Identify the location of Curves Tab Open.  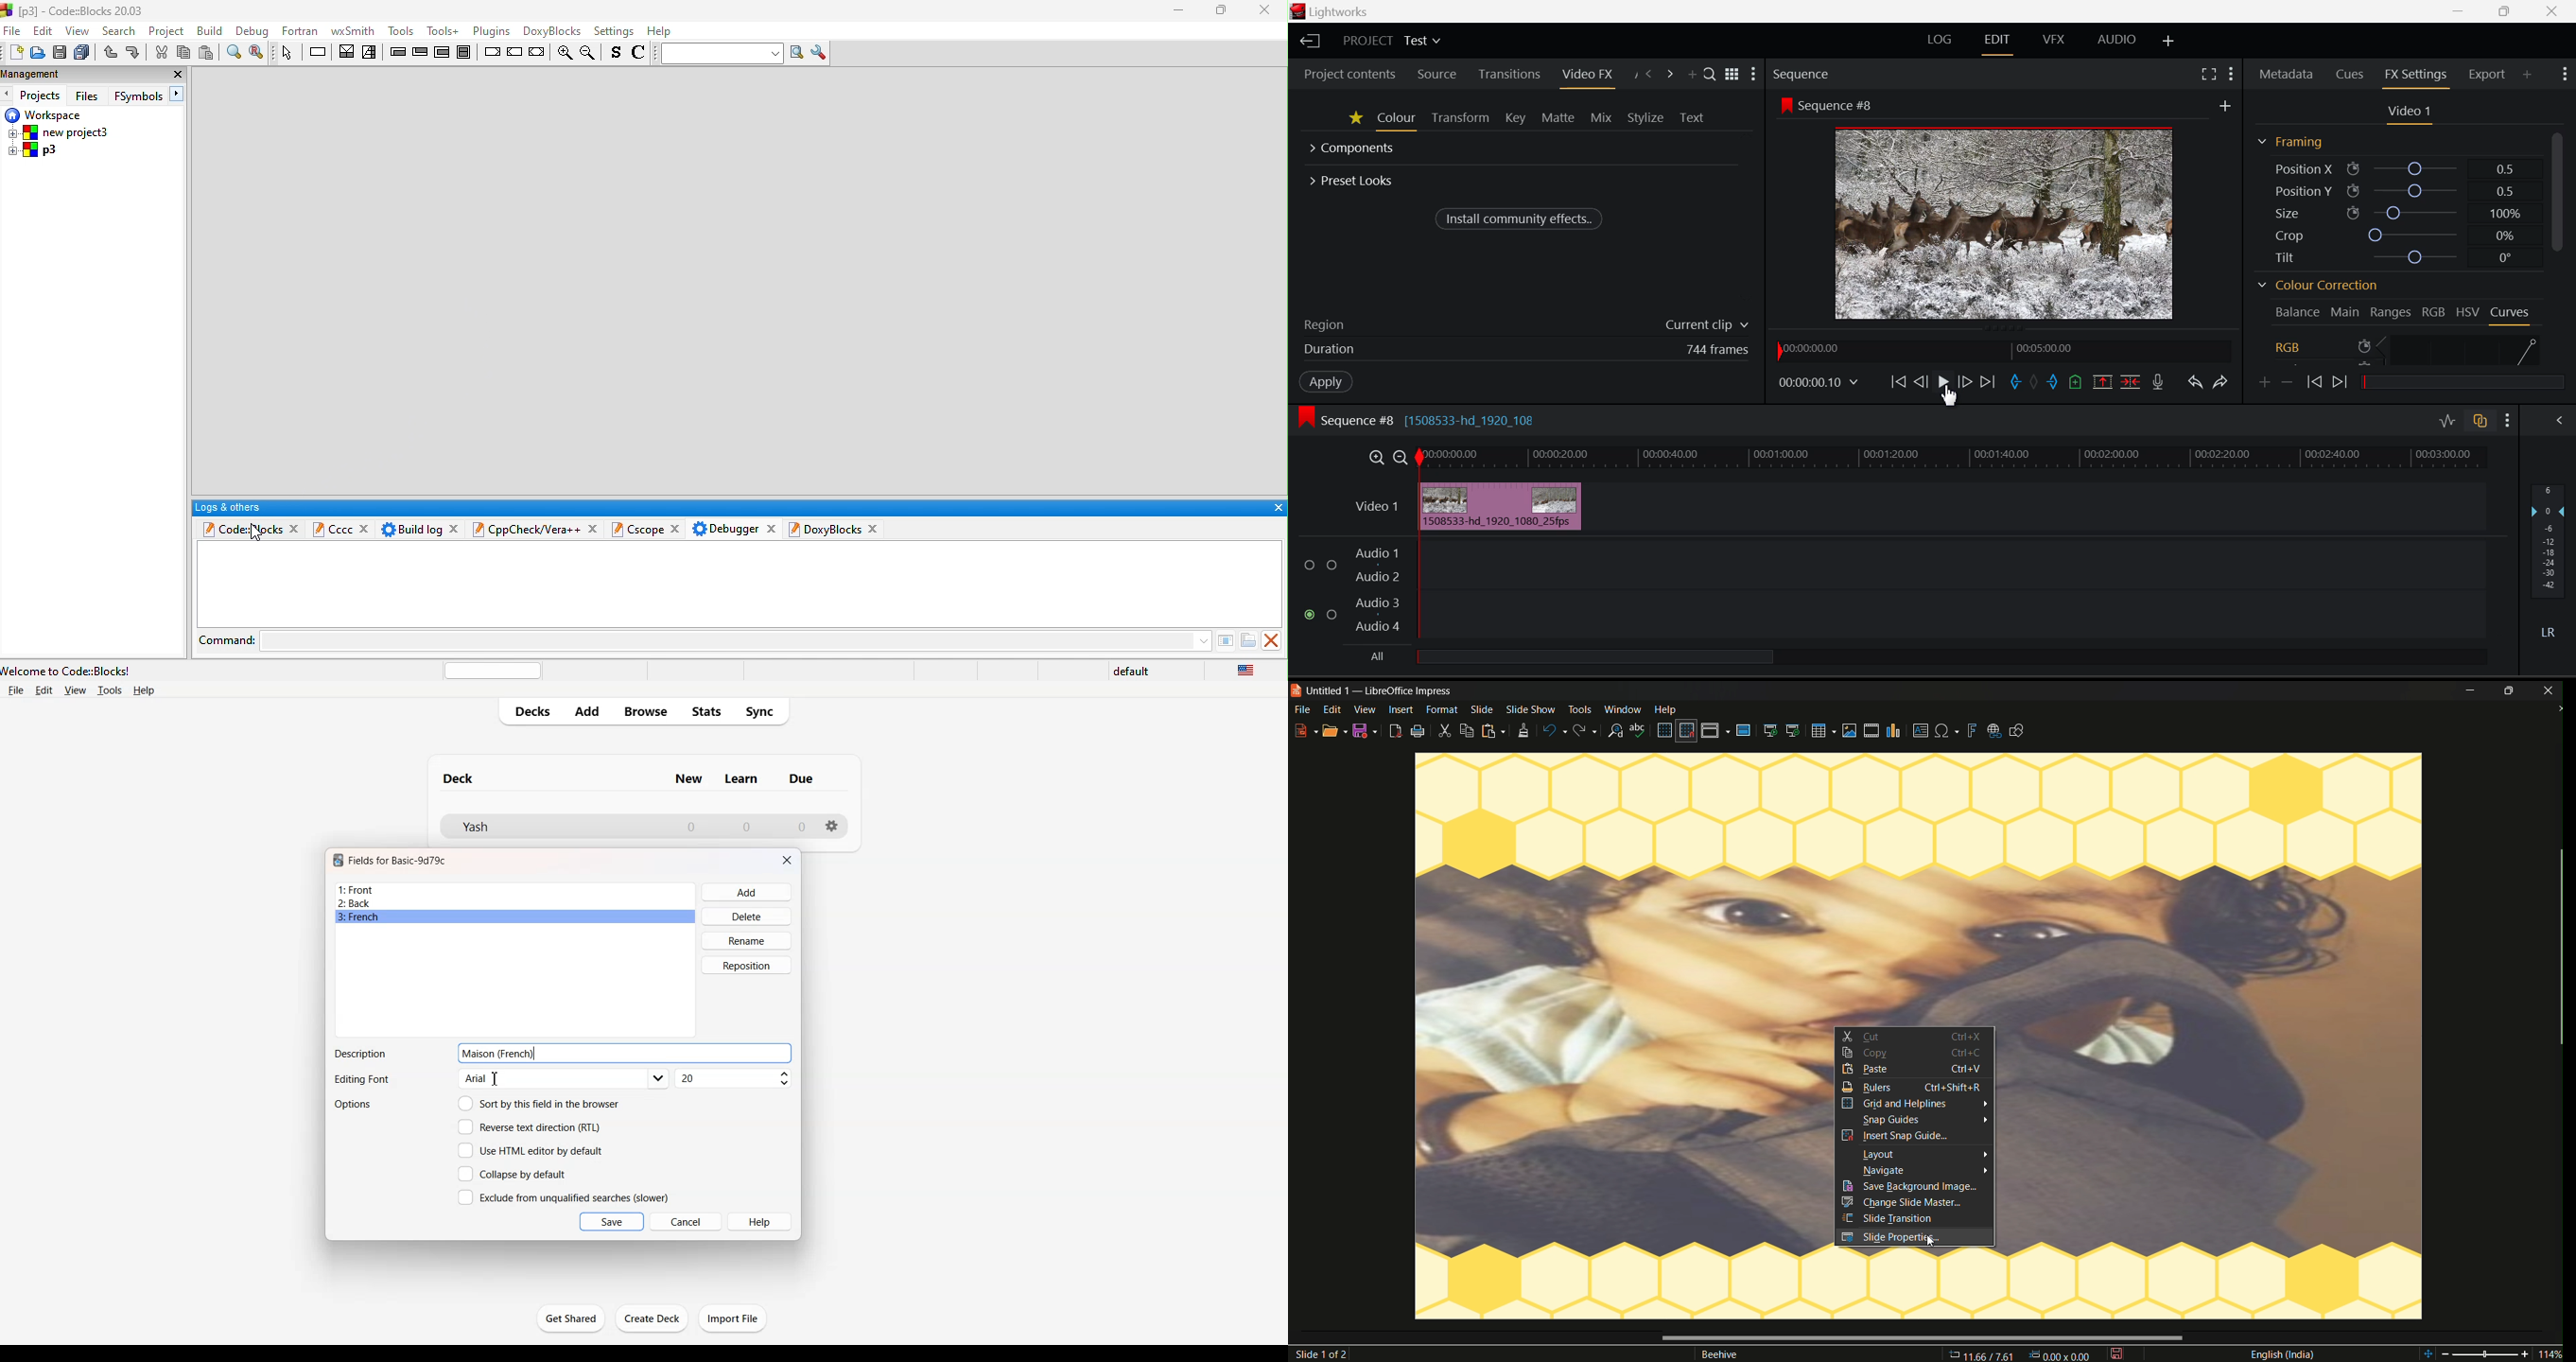
(2509, 314).